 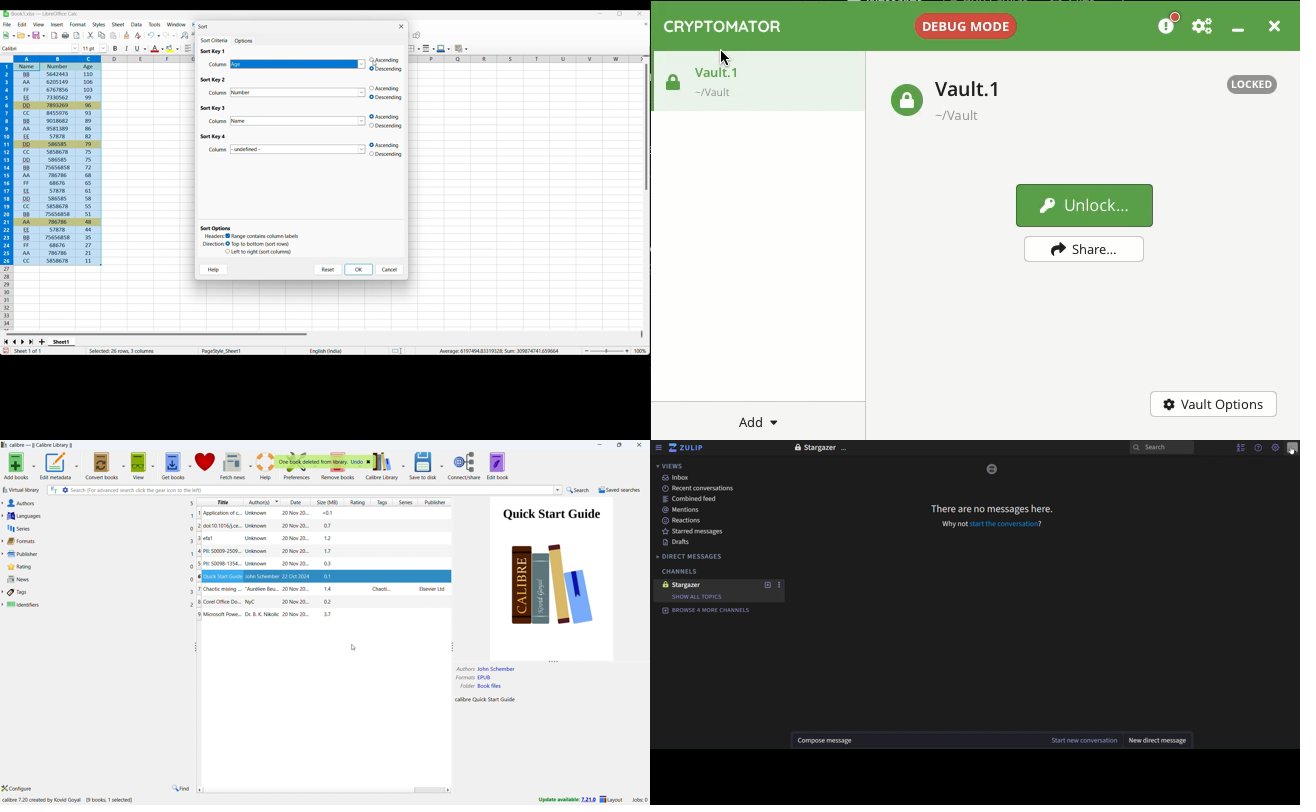 I want to click on Horizontal slide bar, so click(x=157, y=334).